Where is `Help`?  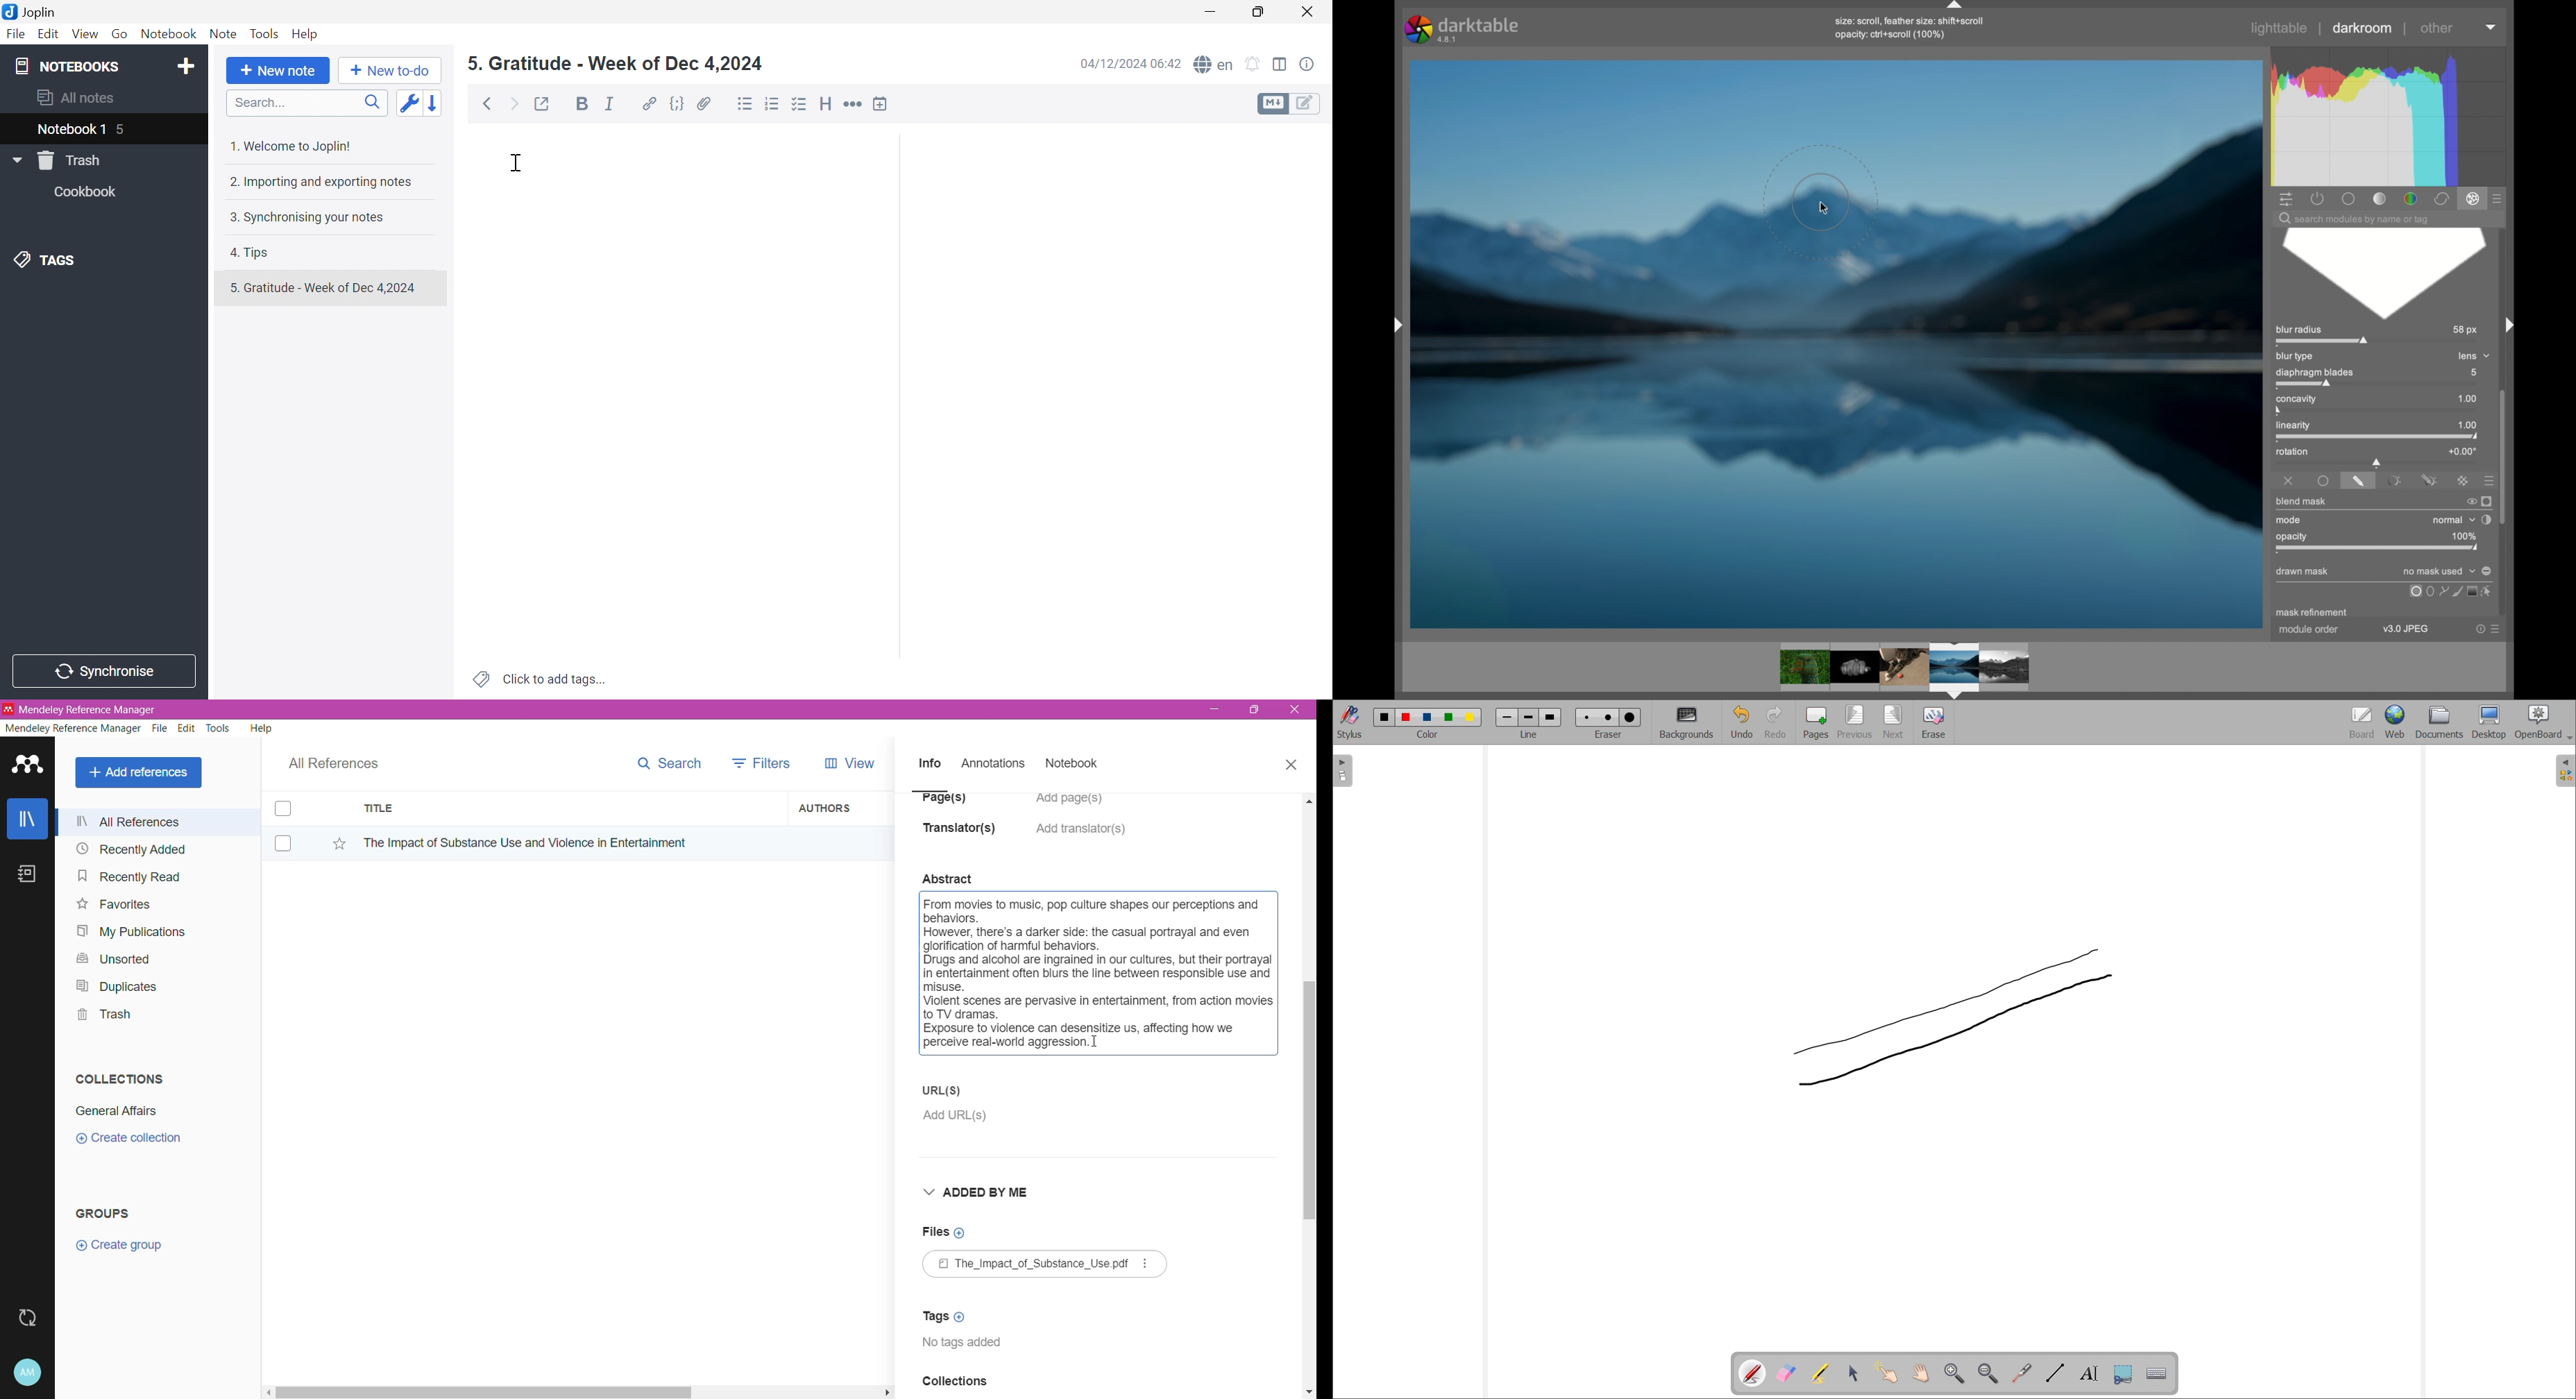
Help is located at coordinates (260, 728).